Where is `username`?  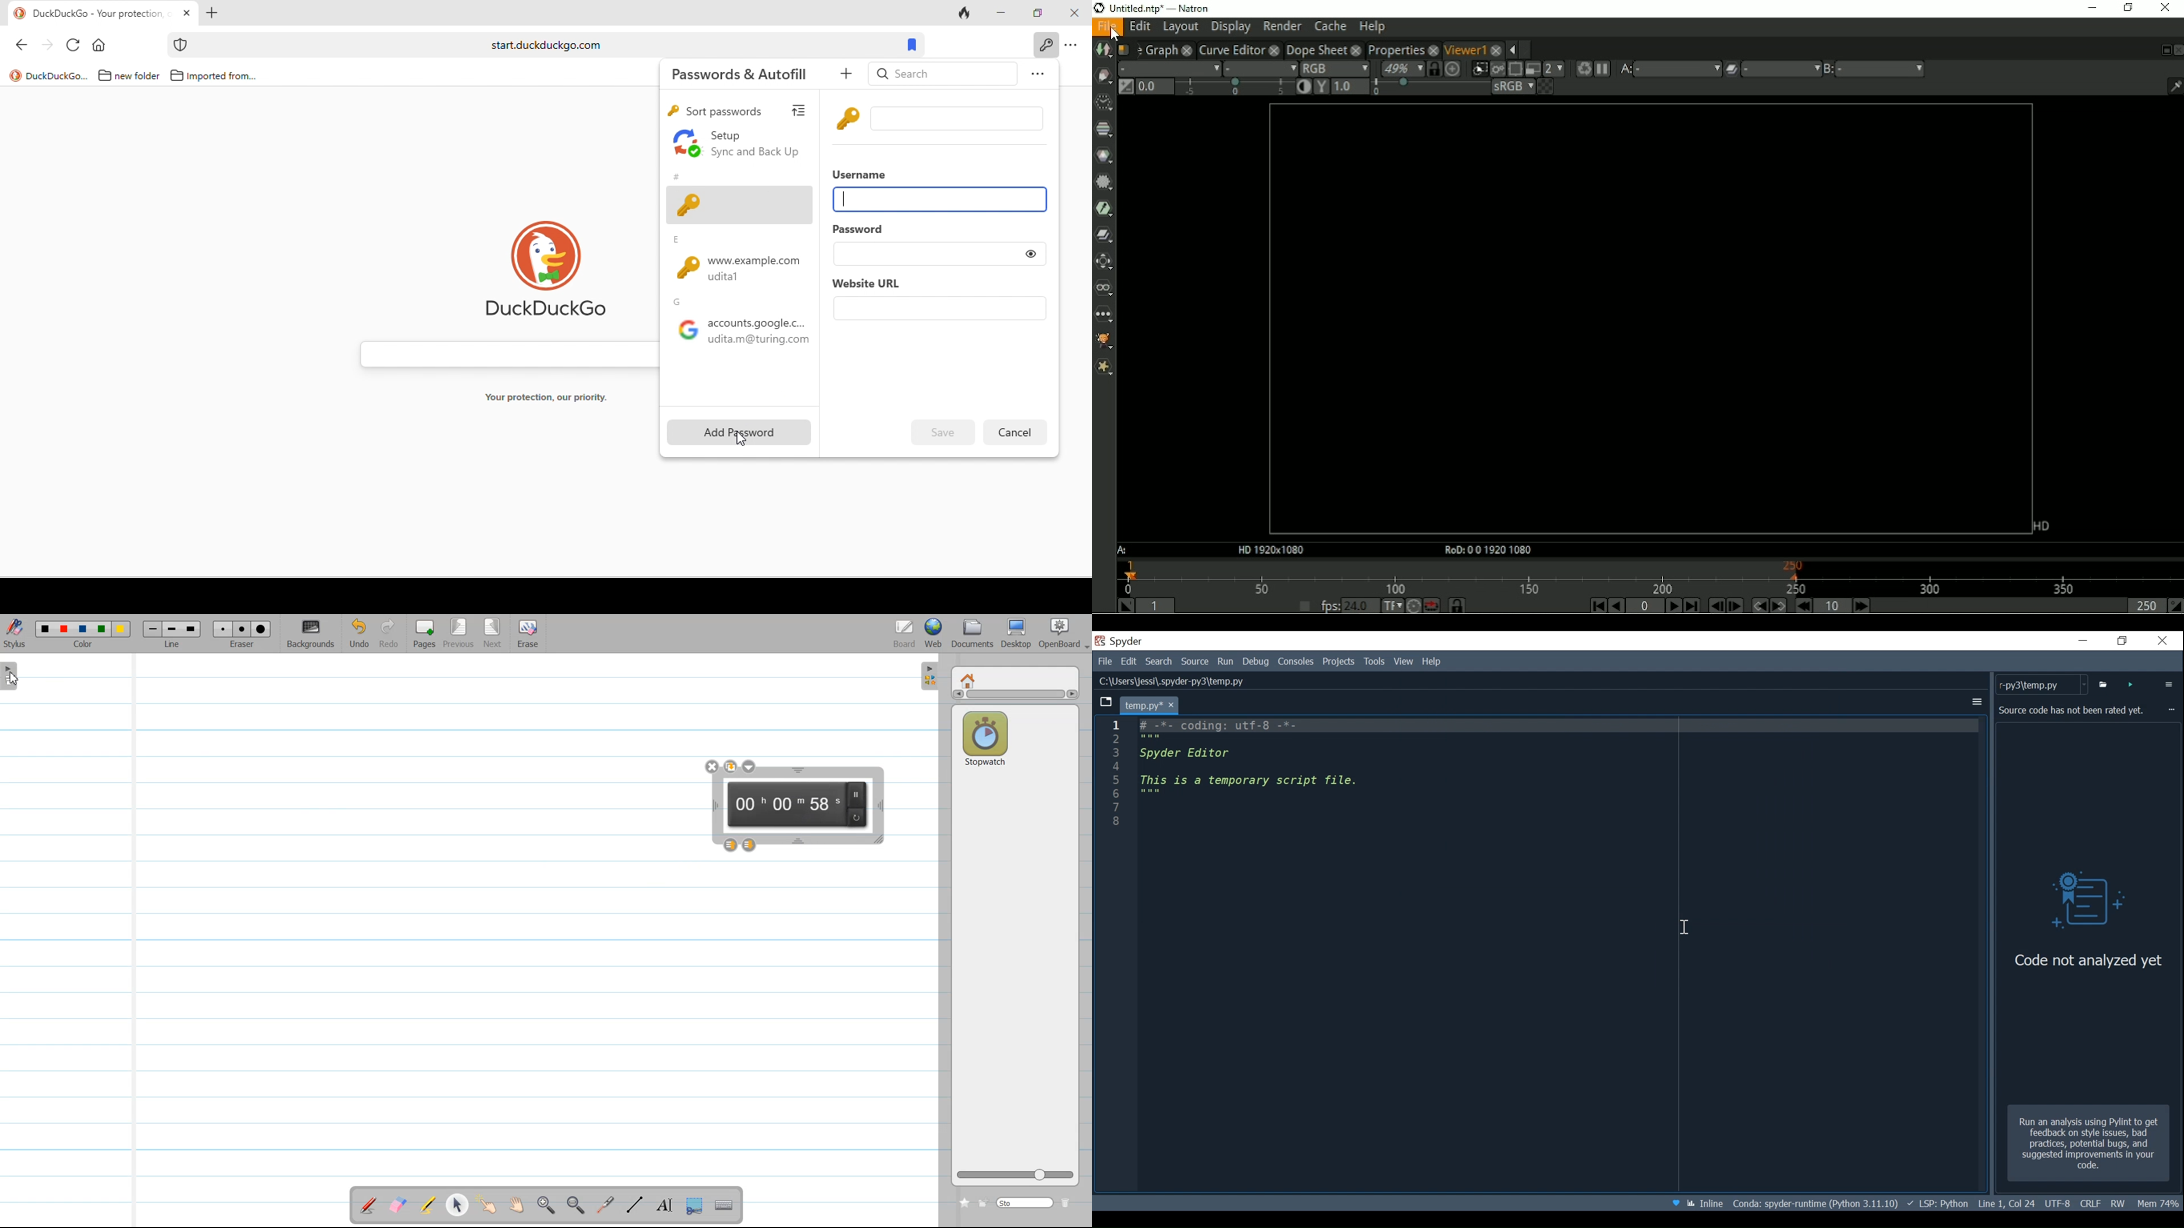
username is located at coordinates (863, 173).